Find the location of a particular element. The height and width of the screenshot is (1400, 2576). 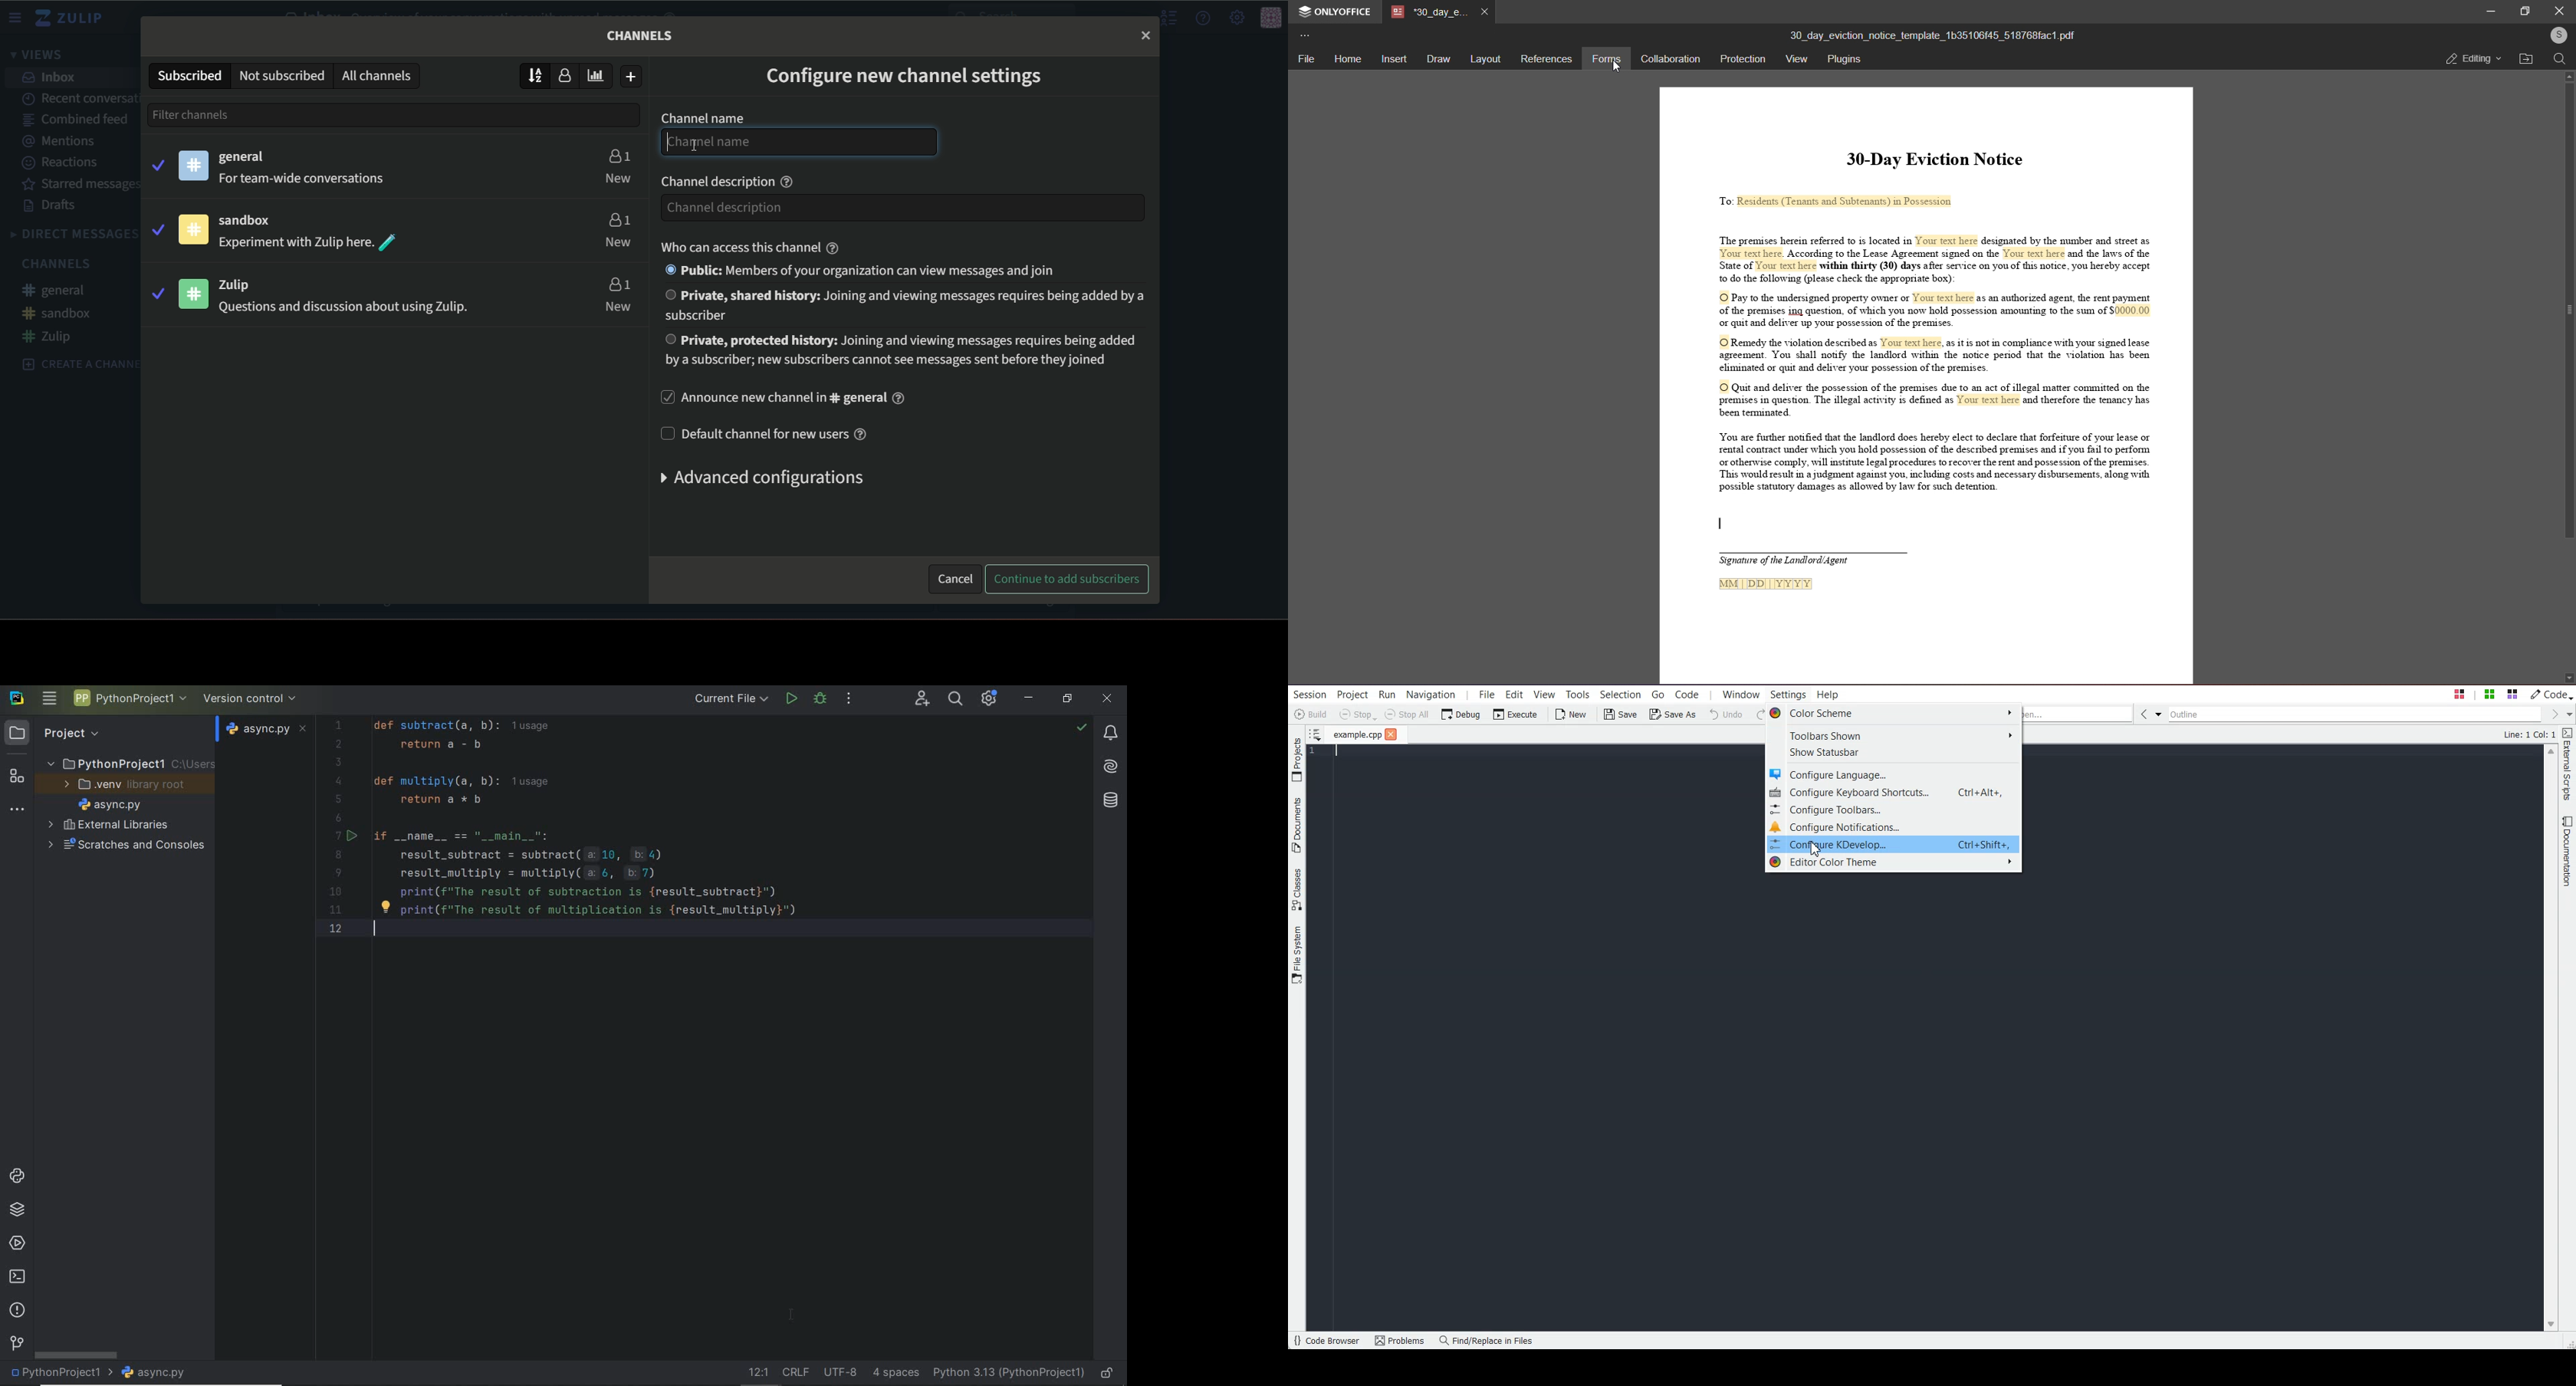

python packages is located at coordinates (19, 1212).